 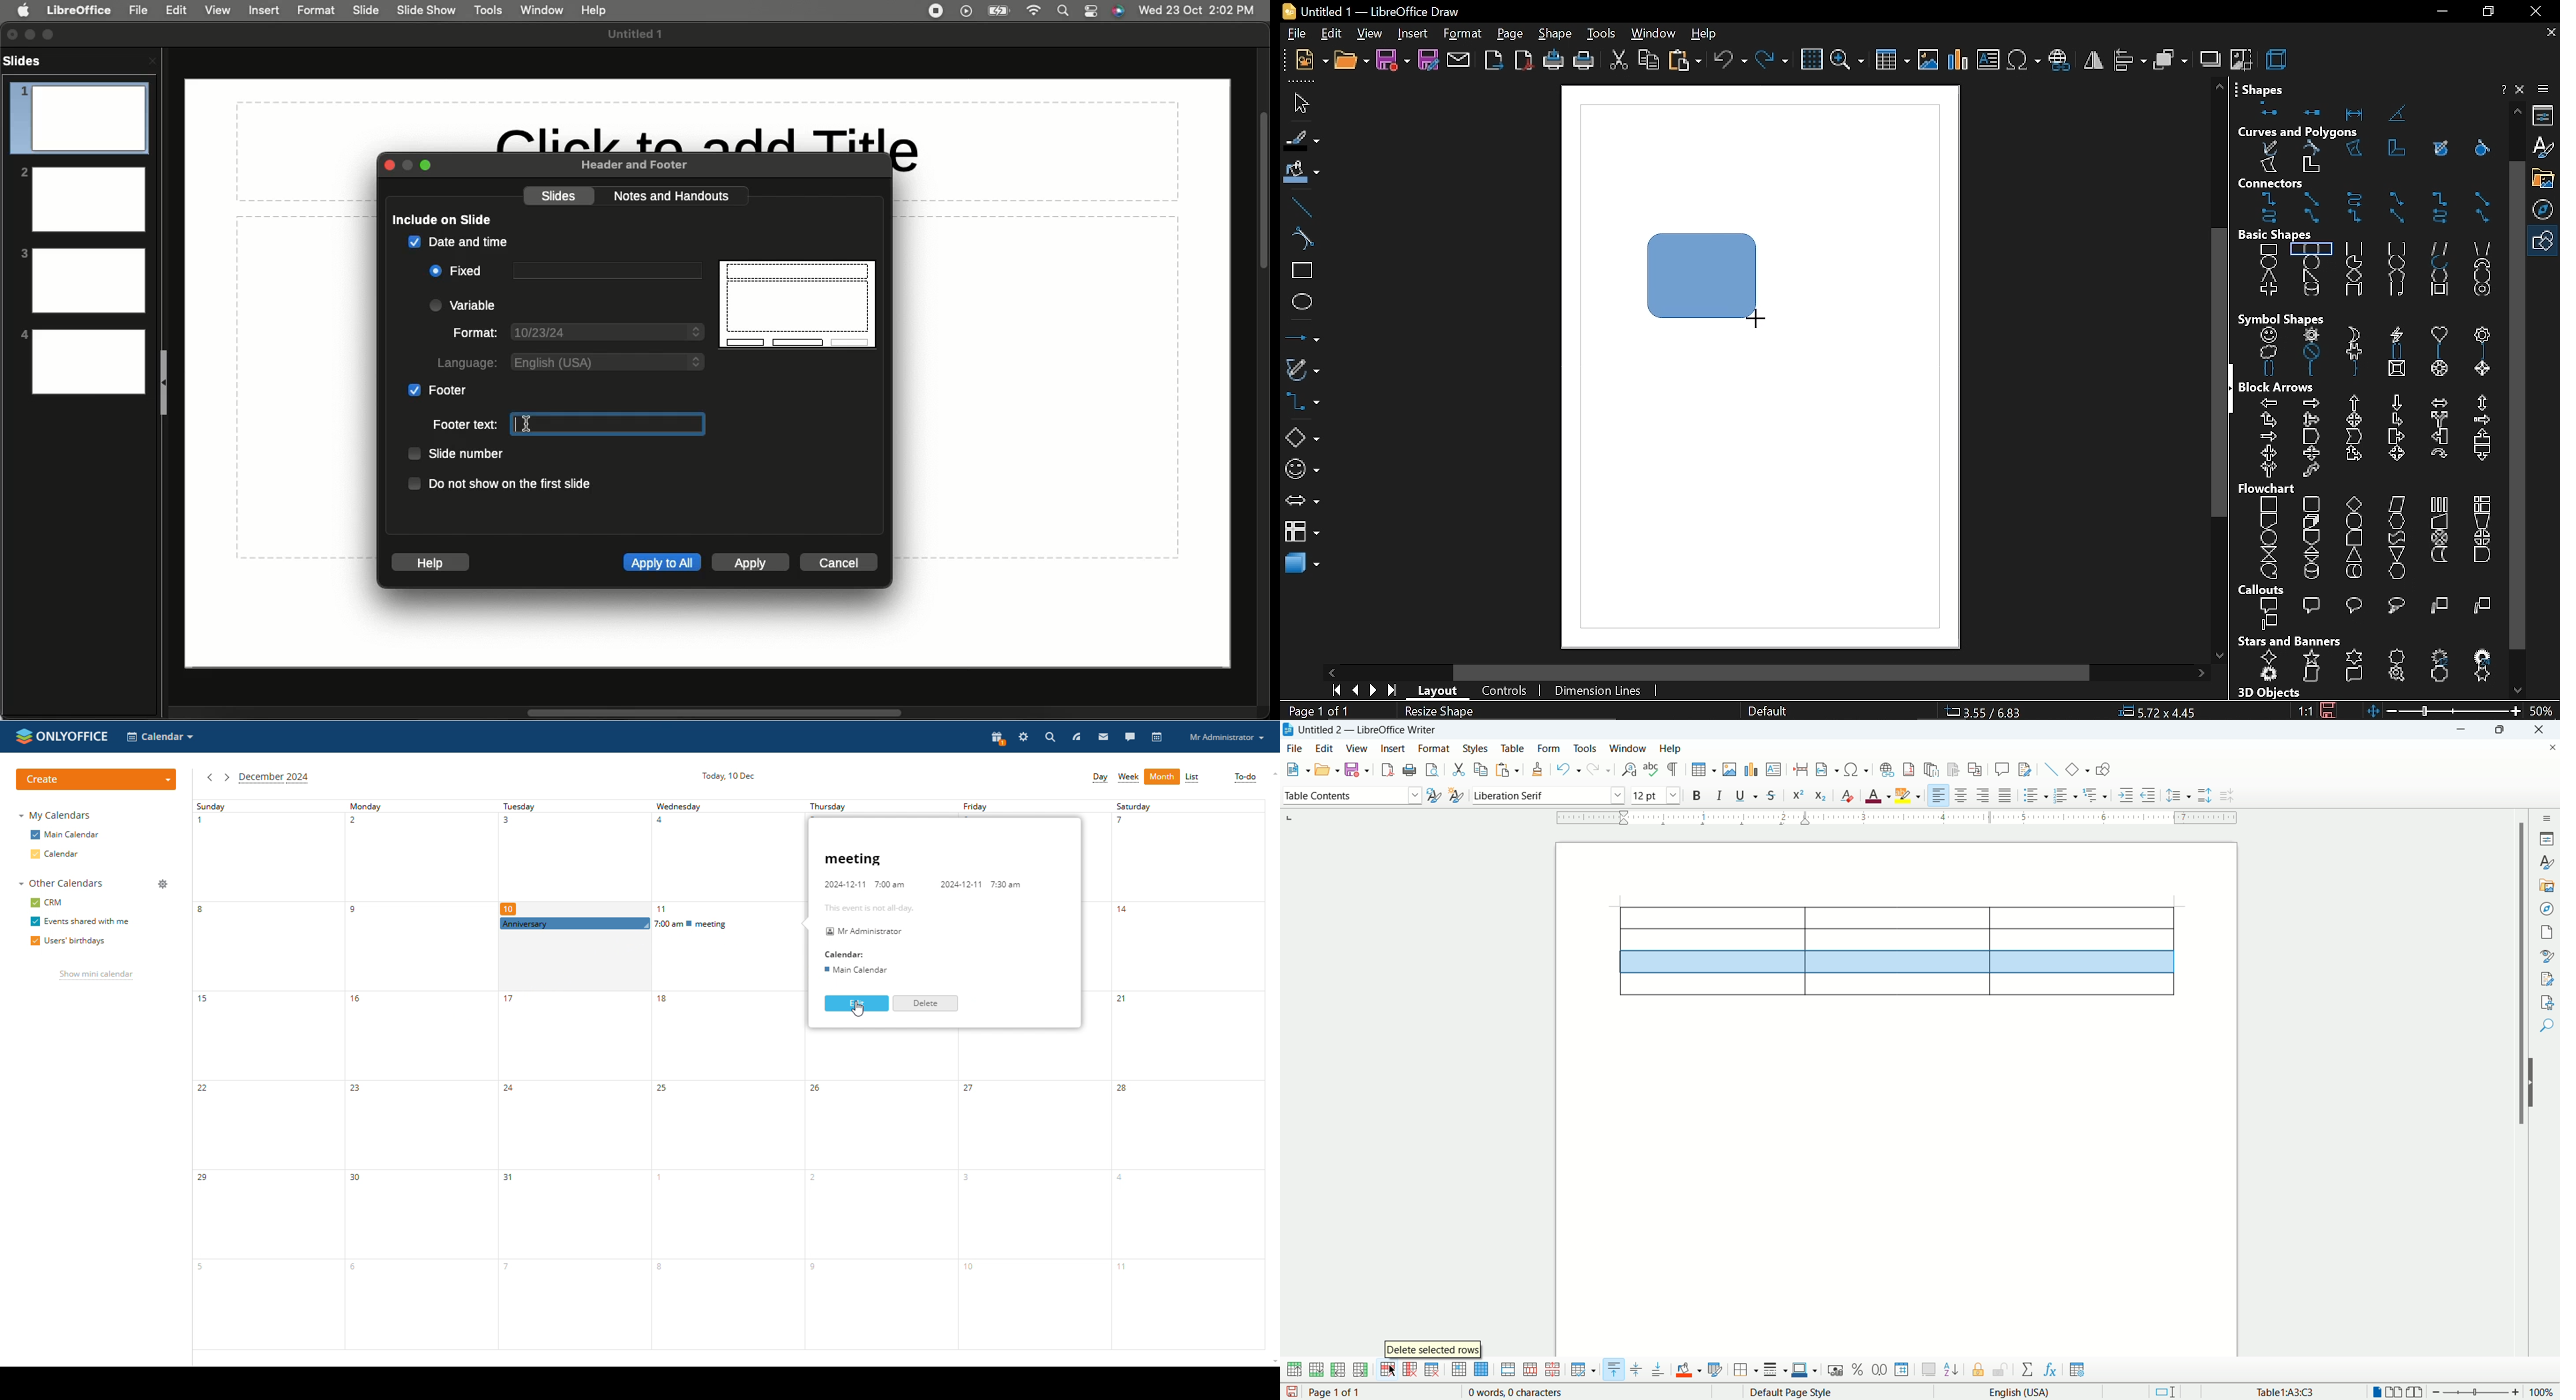 I want to click on format, so click(x=1462, y=35).